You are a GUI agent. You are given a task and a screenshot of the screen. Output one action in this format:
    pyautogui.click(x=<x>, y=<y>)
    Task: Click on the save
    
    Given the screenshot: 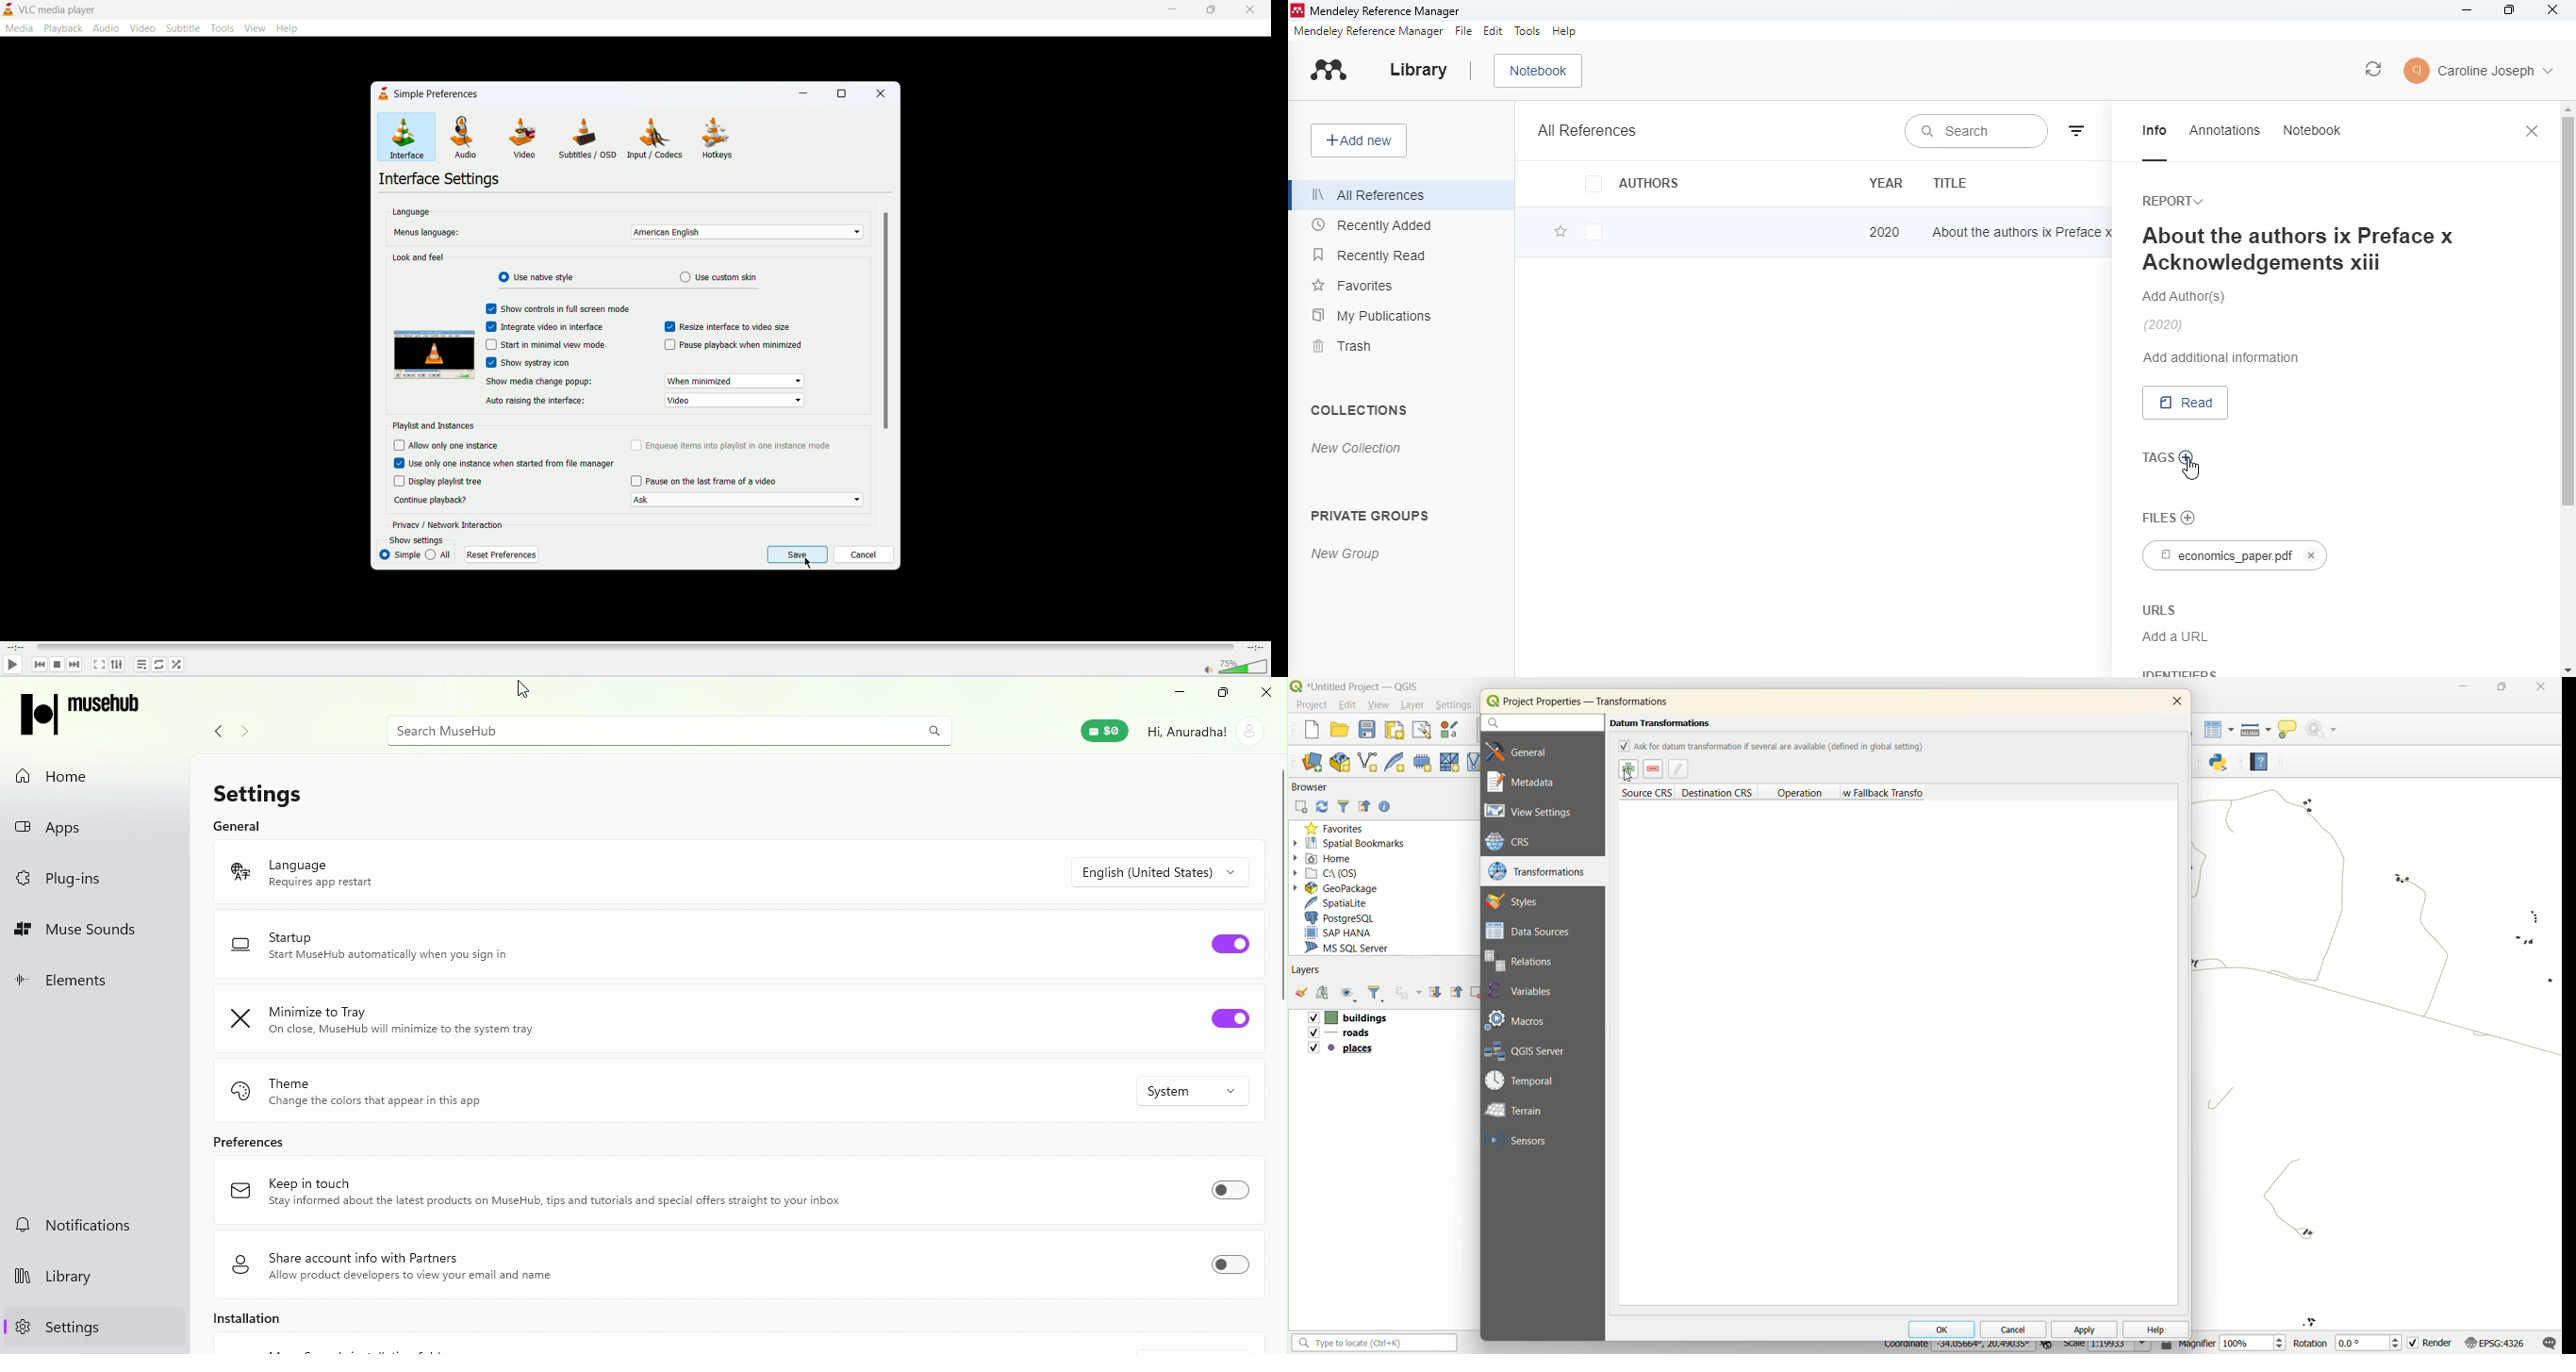 What is the action you would take?
    pyautogui.click(x=798, y=555)
    